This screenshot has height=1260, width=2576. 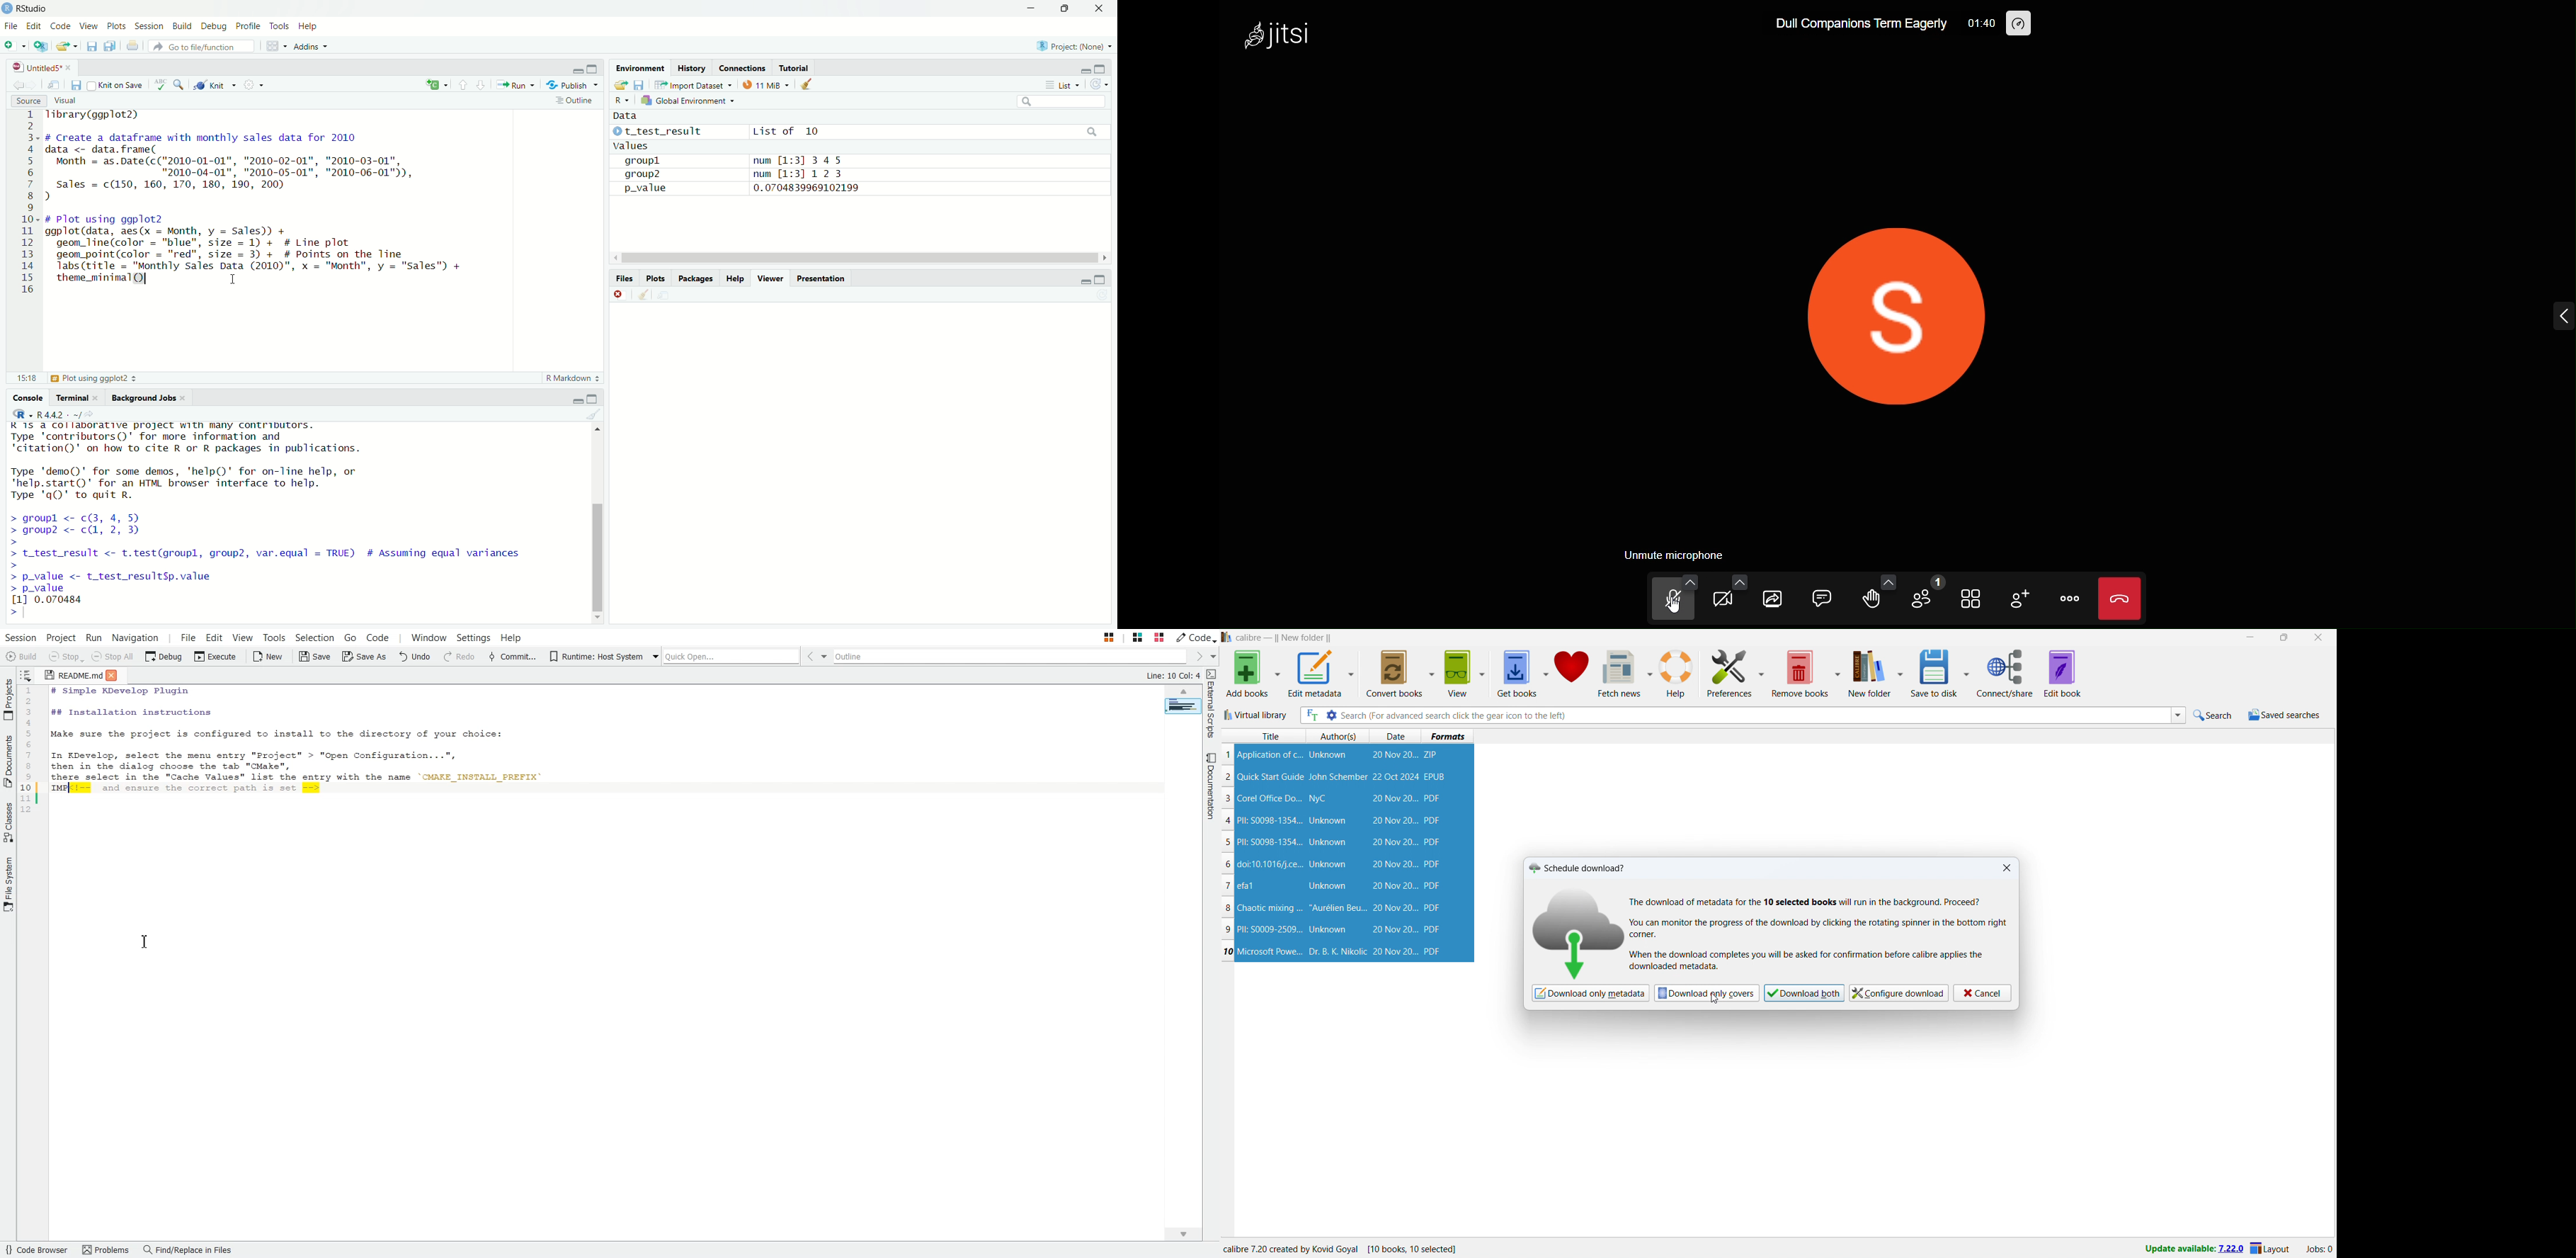 I want to click on advanced search, so click(x=1332, y=715).